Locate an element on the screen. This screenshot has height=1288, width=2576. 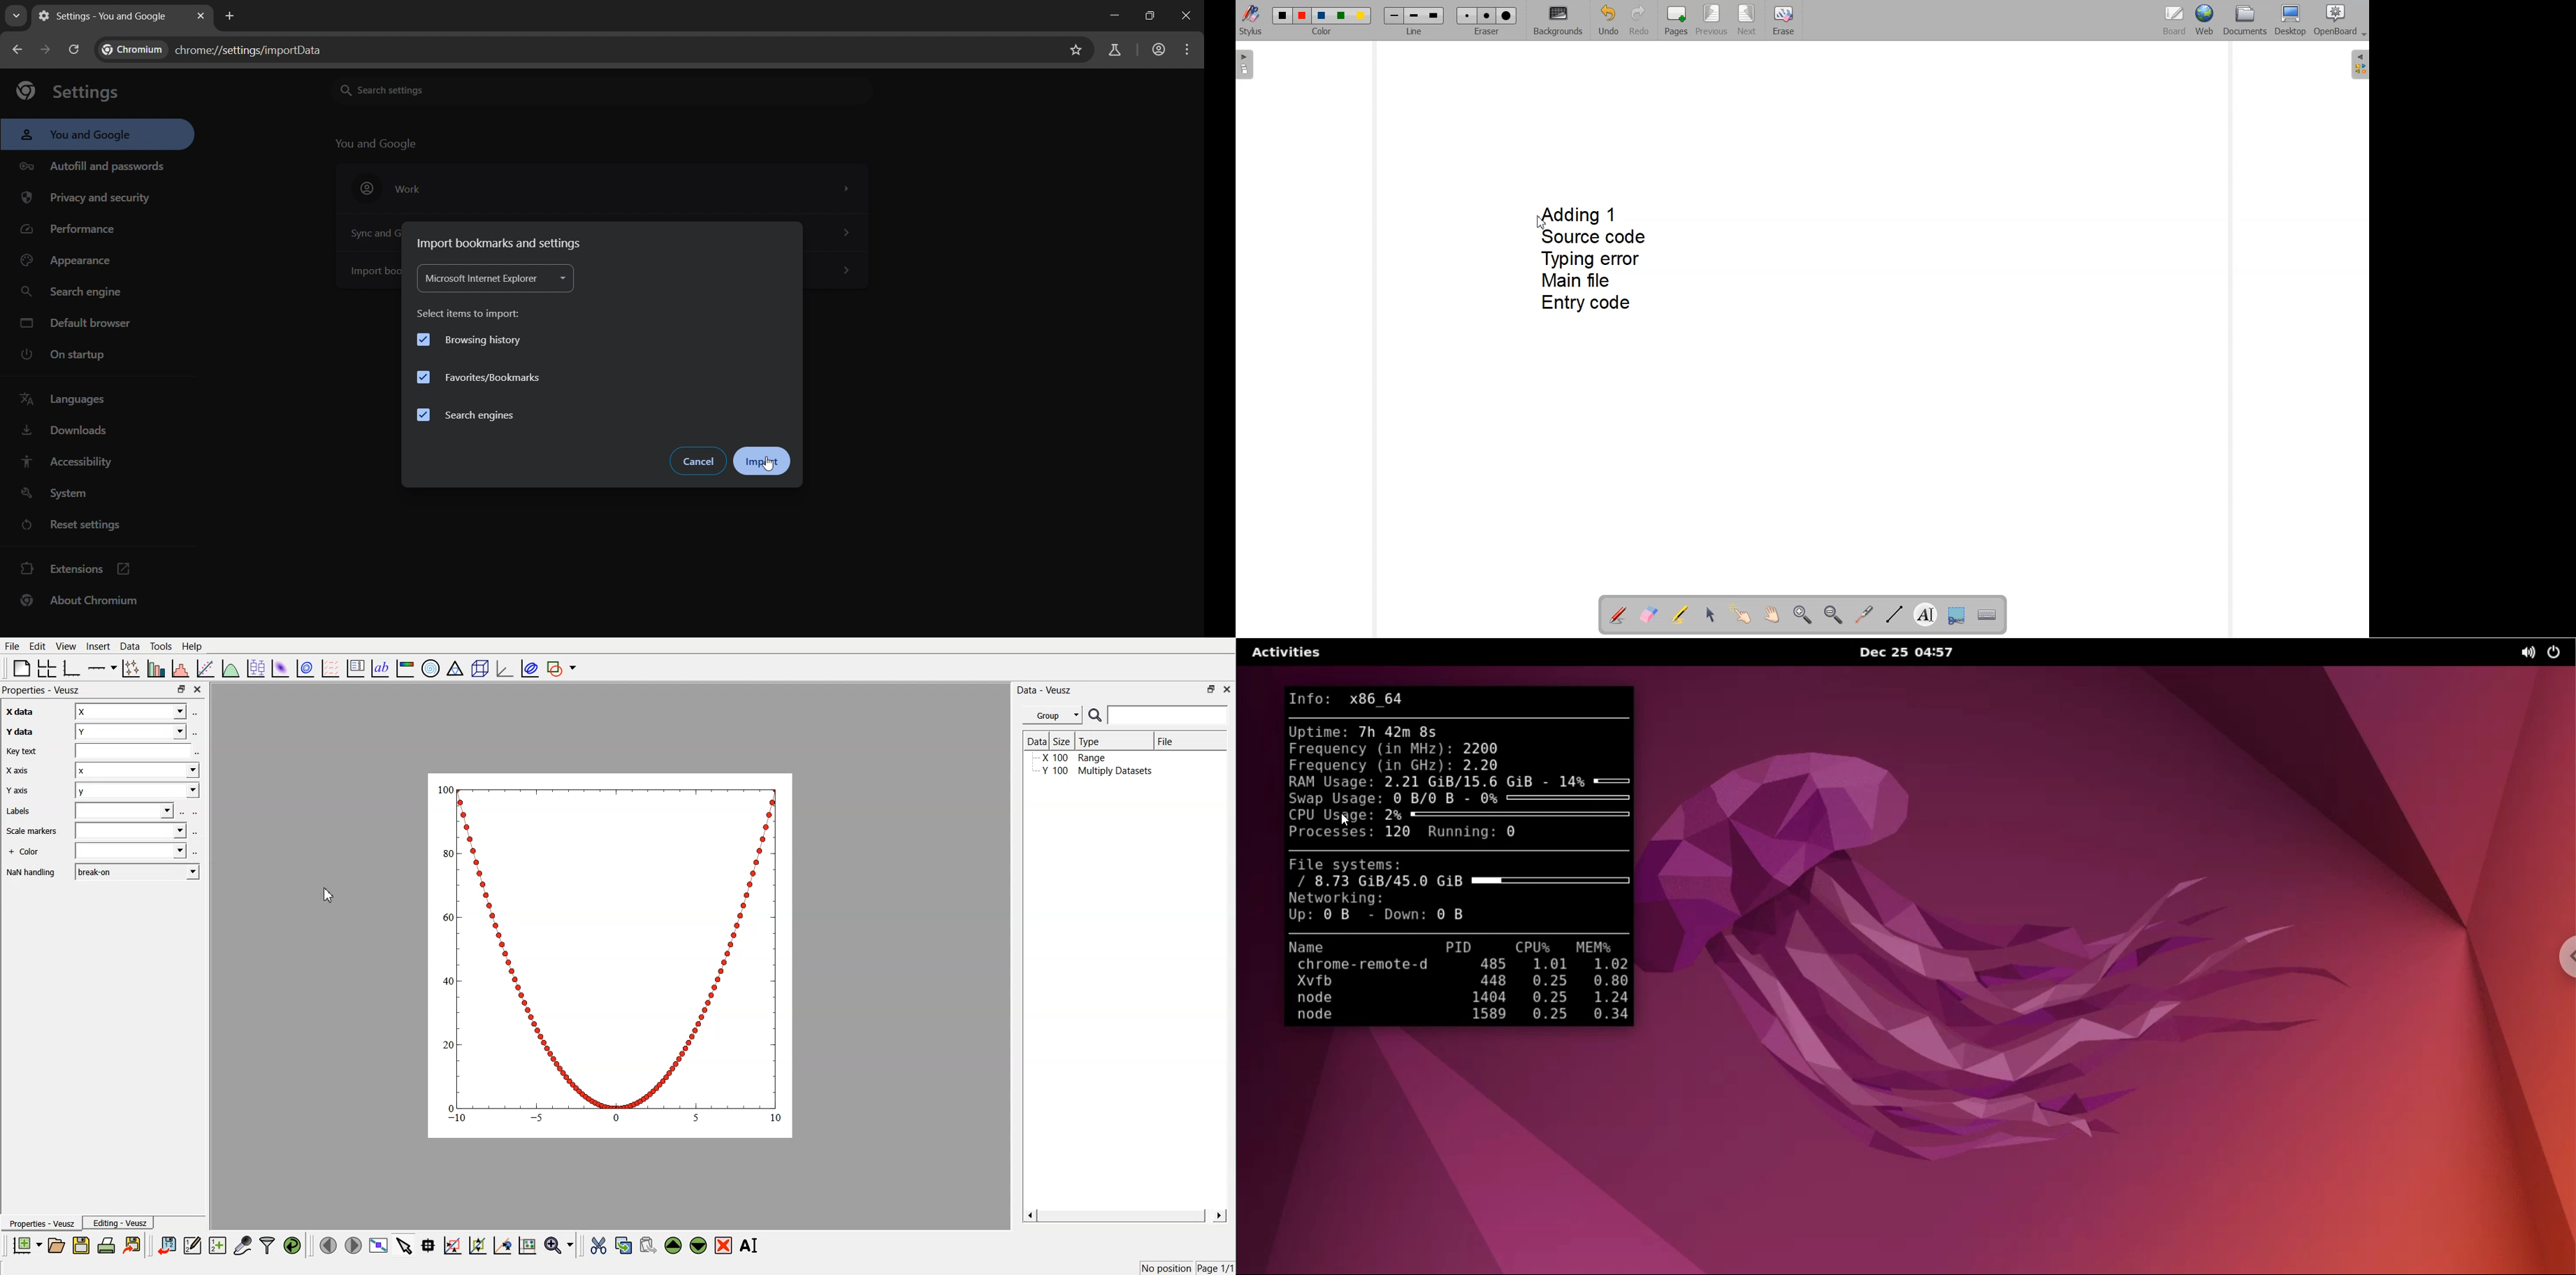
X 100 Range is located at coordinates (1077, 759).